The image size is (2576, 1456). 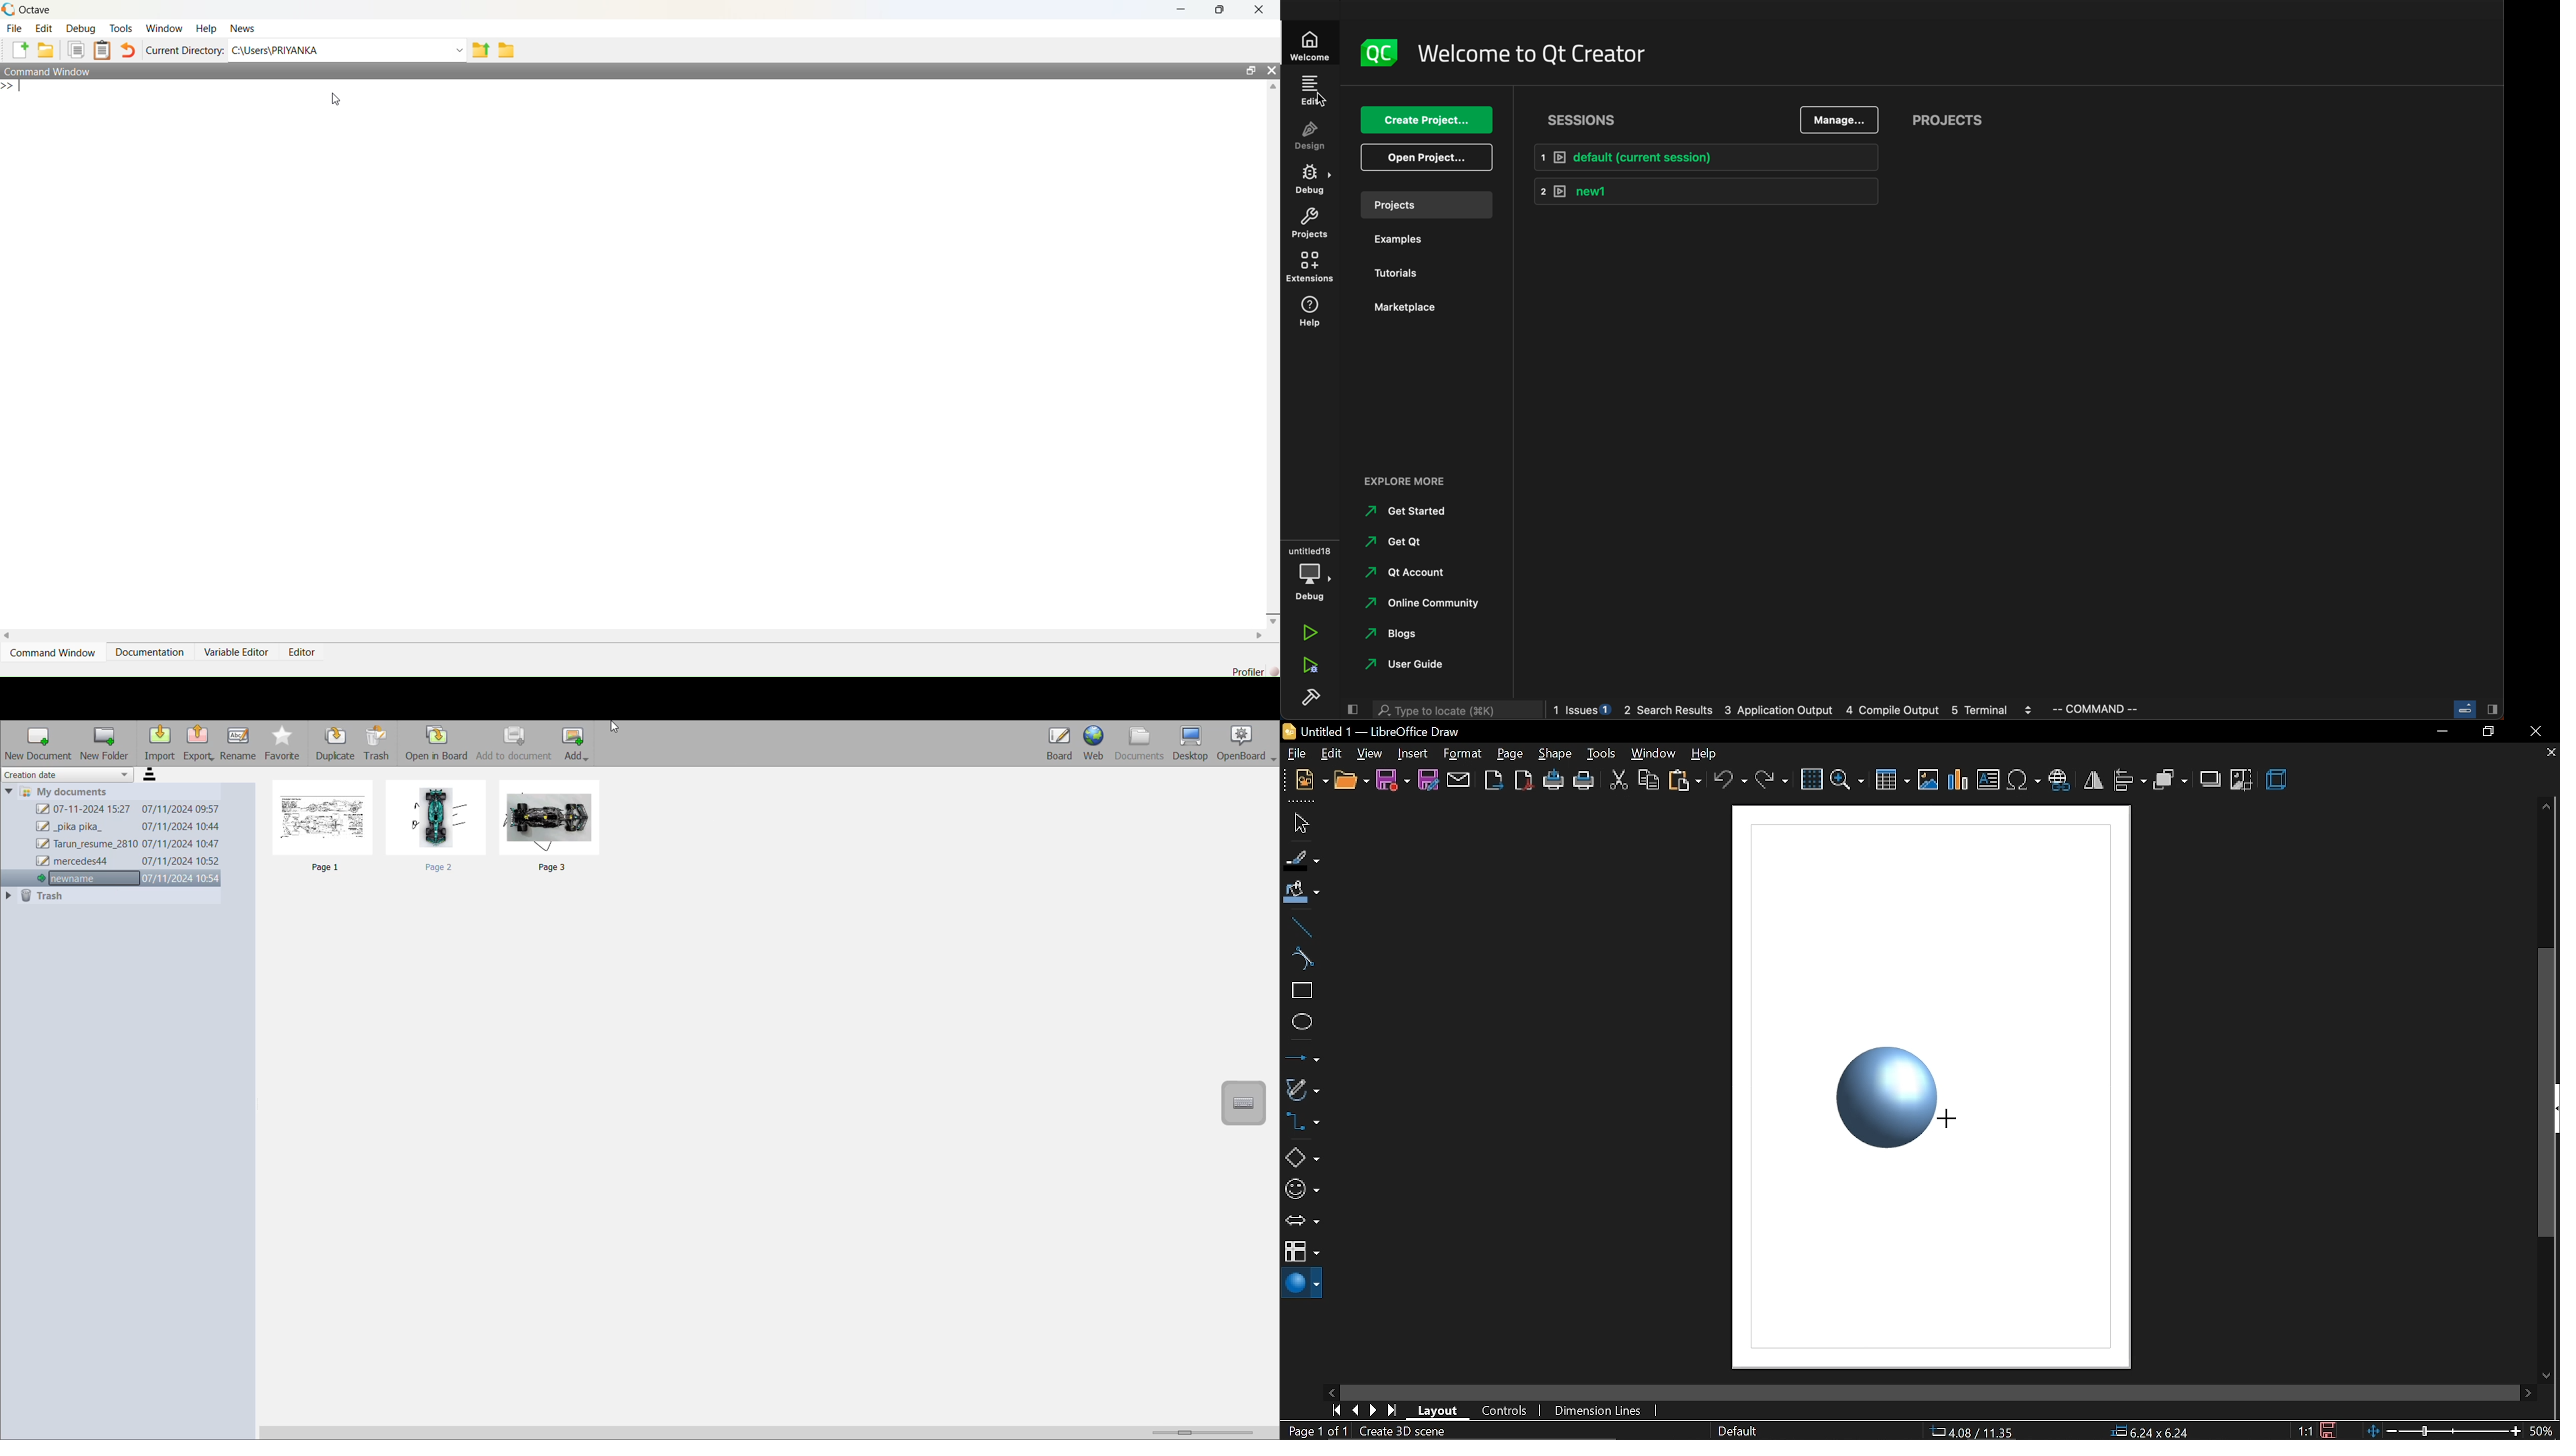 What do you see at coordinates (1371, 729) in the screenshot?
I see `Untitled 1 - LibreOffice Draw` at bounding box center [1371, 729].